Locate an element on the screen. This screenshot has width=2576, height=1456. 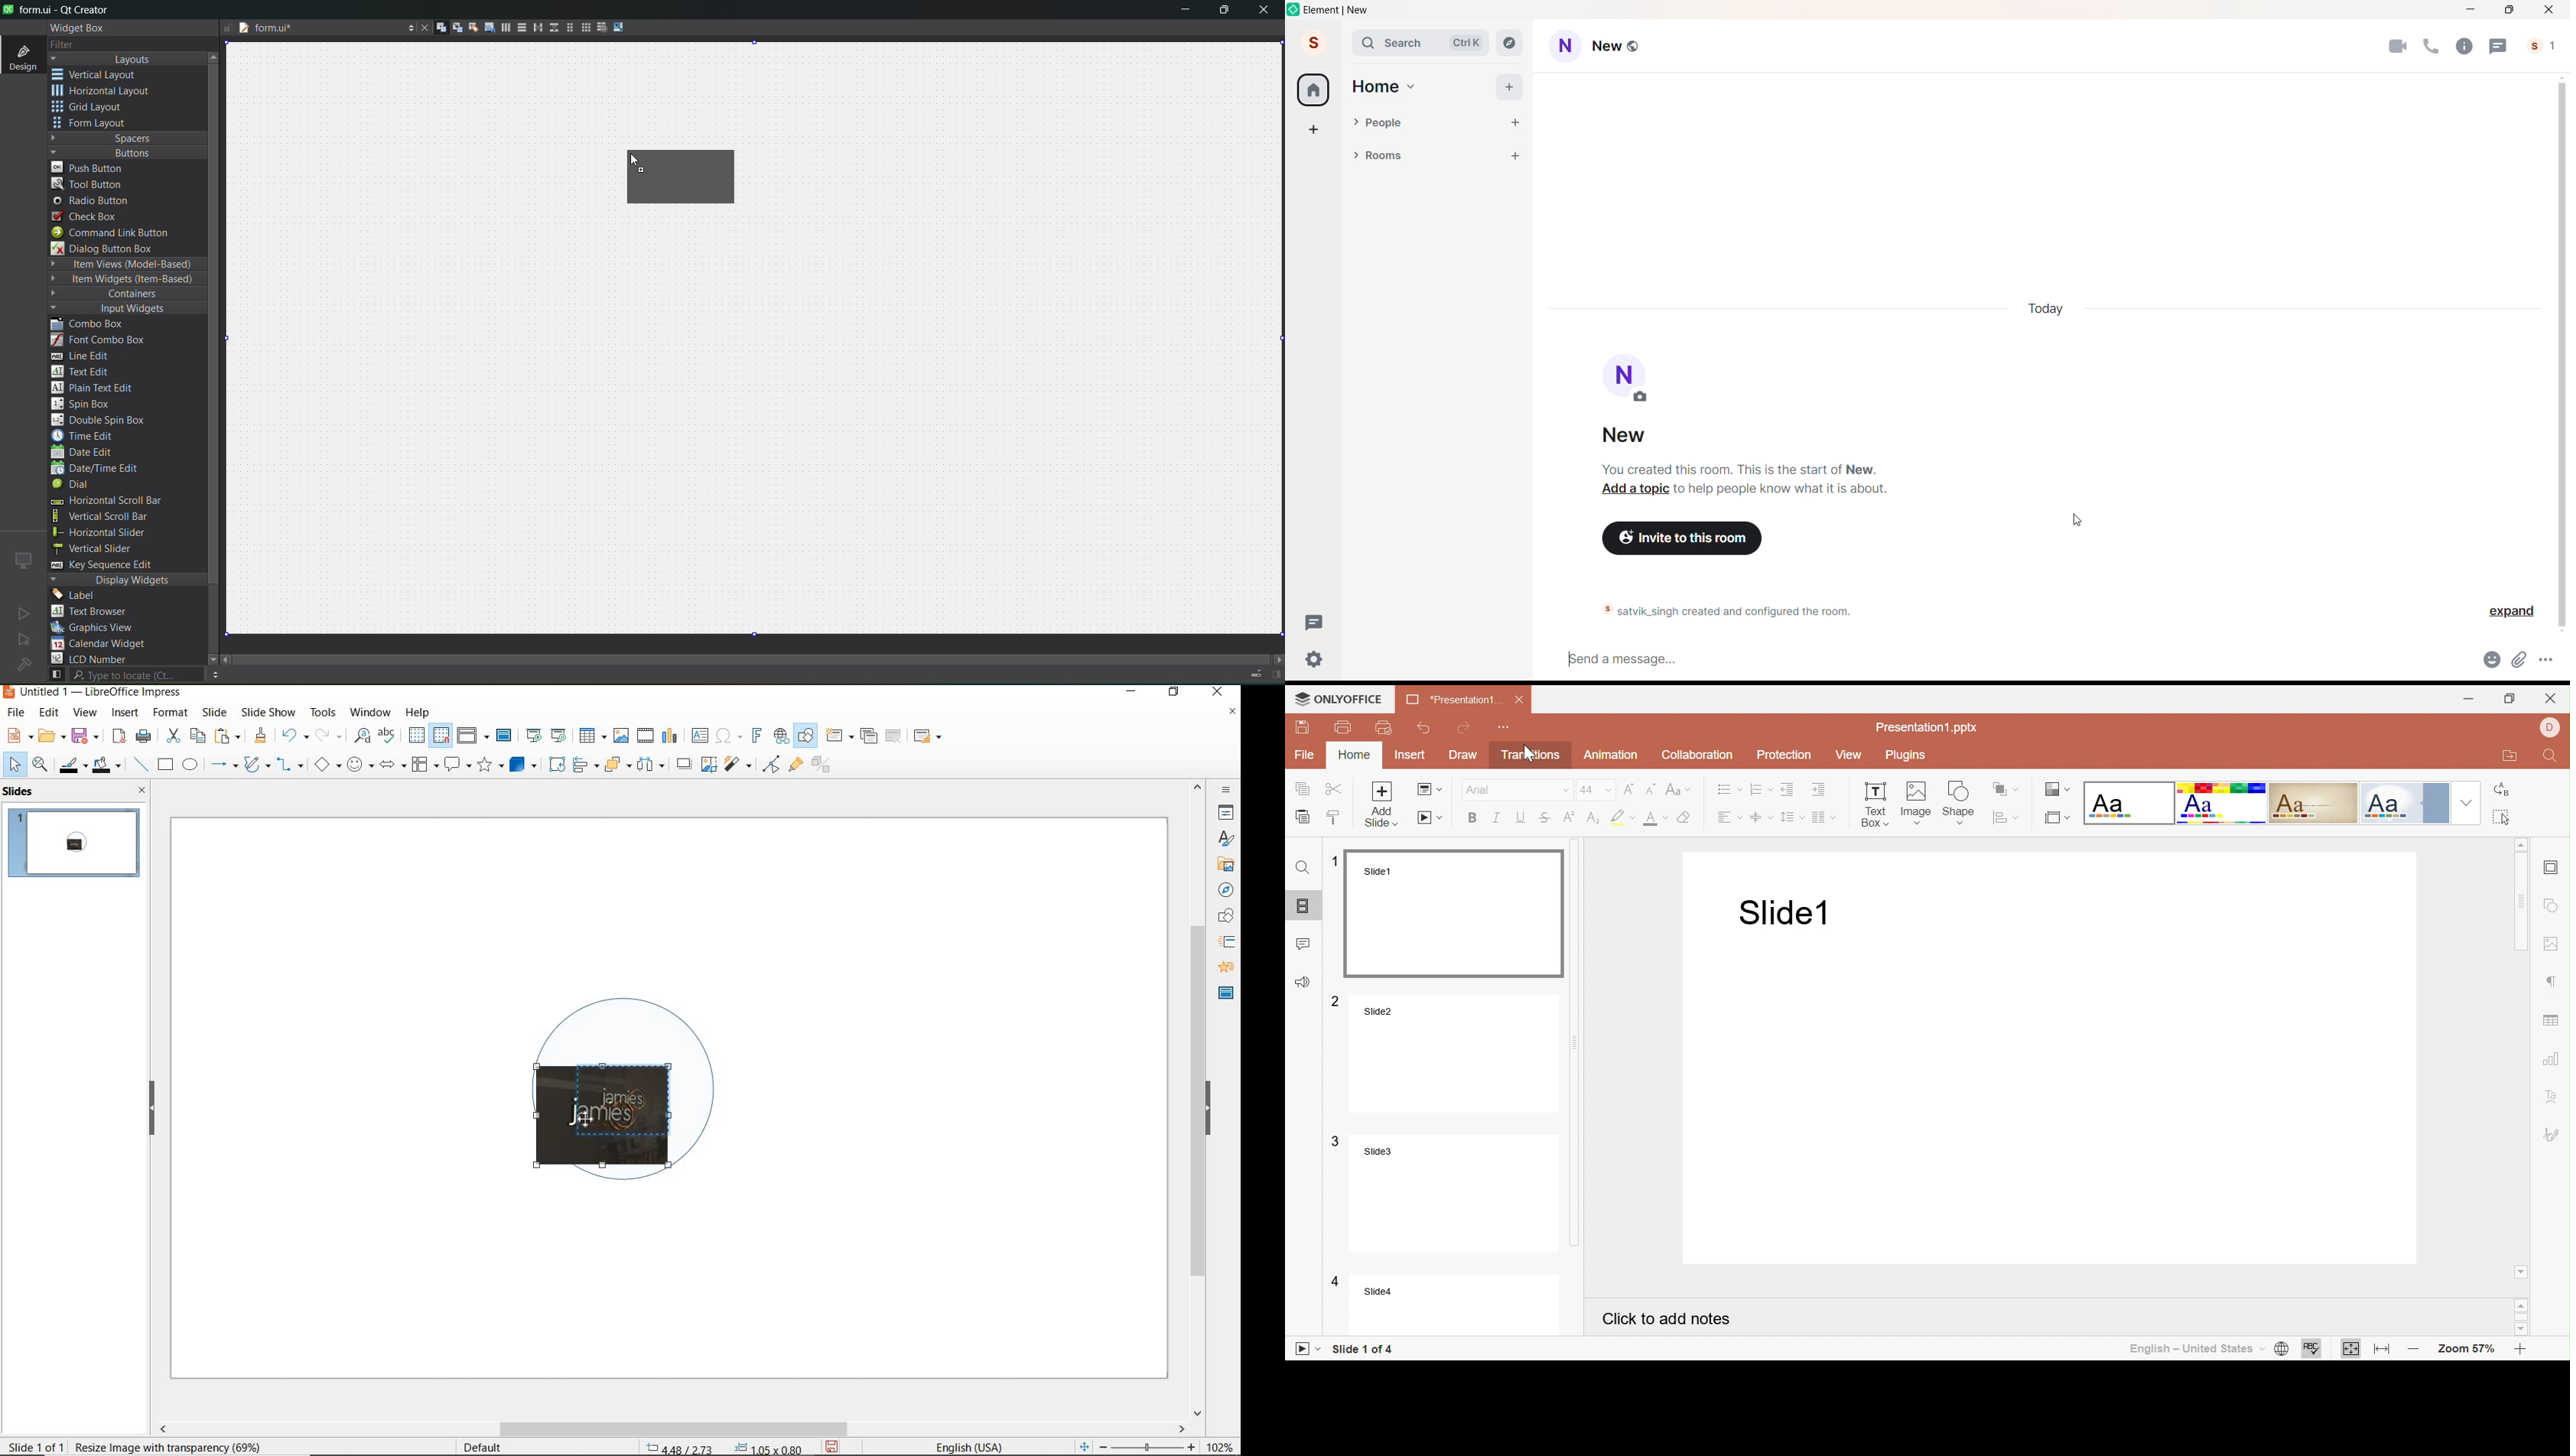
Protection is located at coordinates (1785, 756).